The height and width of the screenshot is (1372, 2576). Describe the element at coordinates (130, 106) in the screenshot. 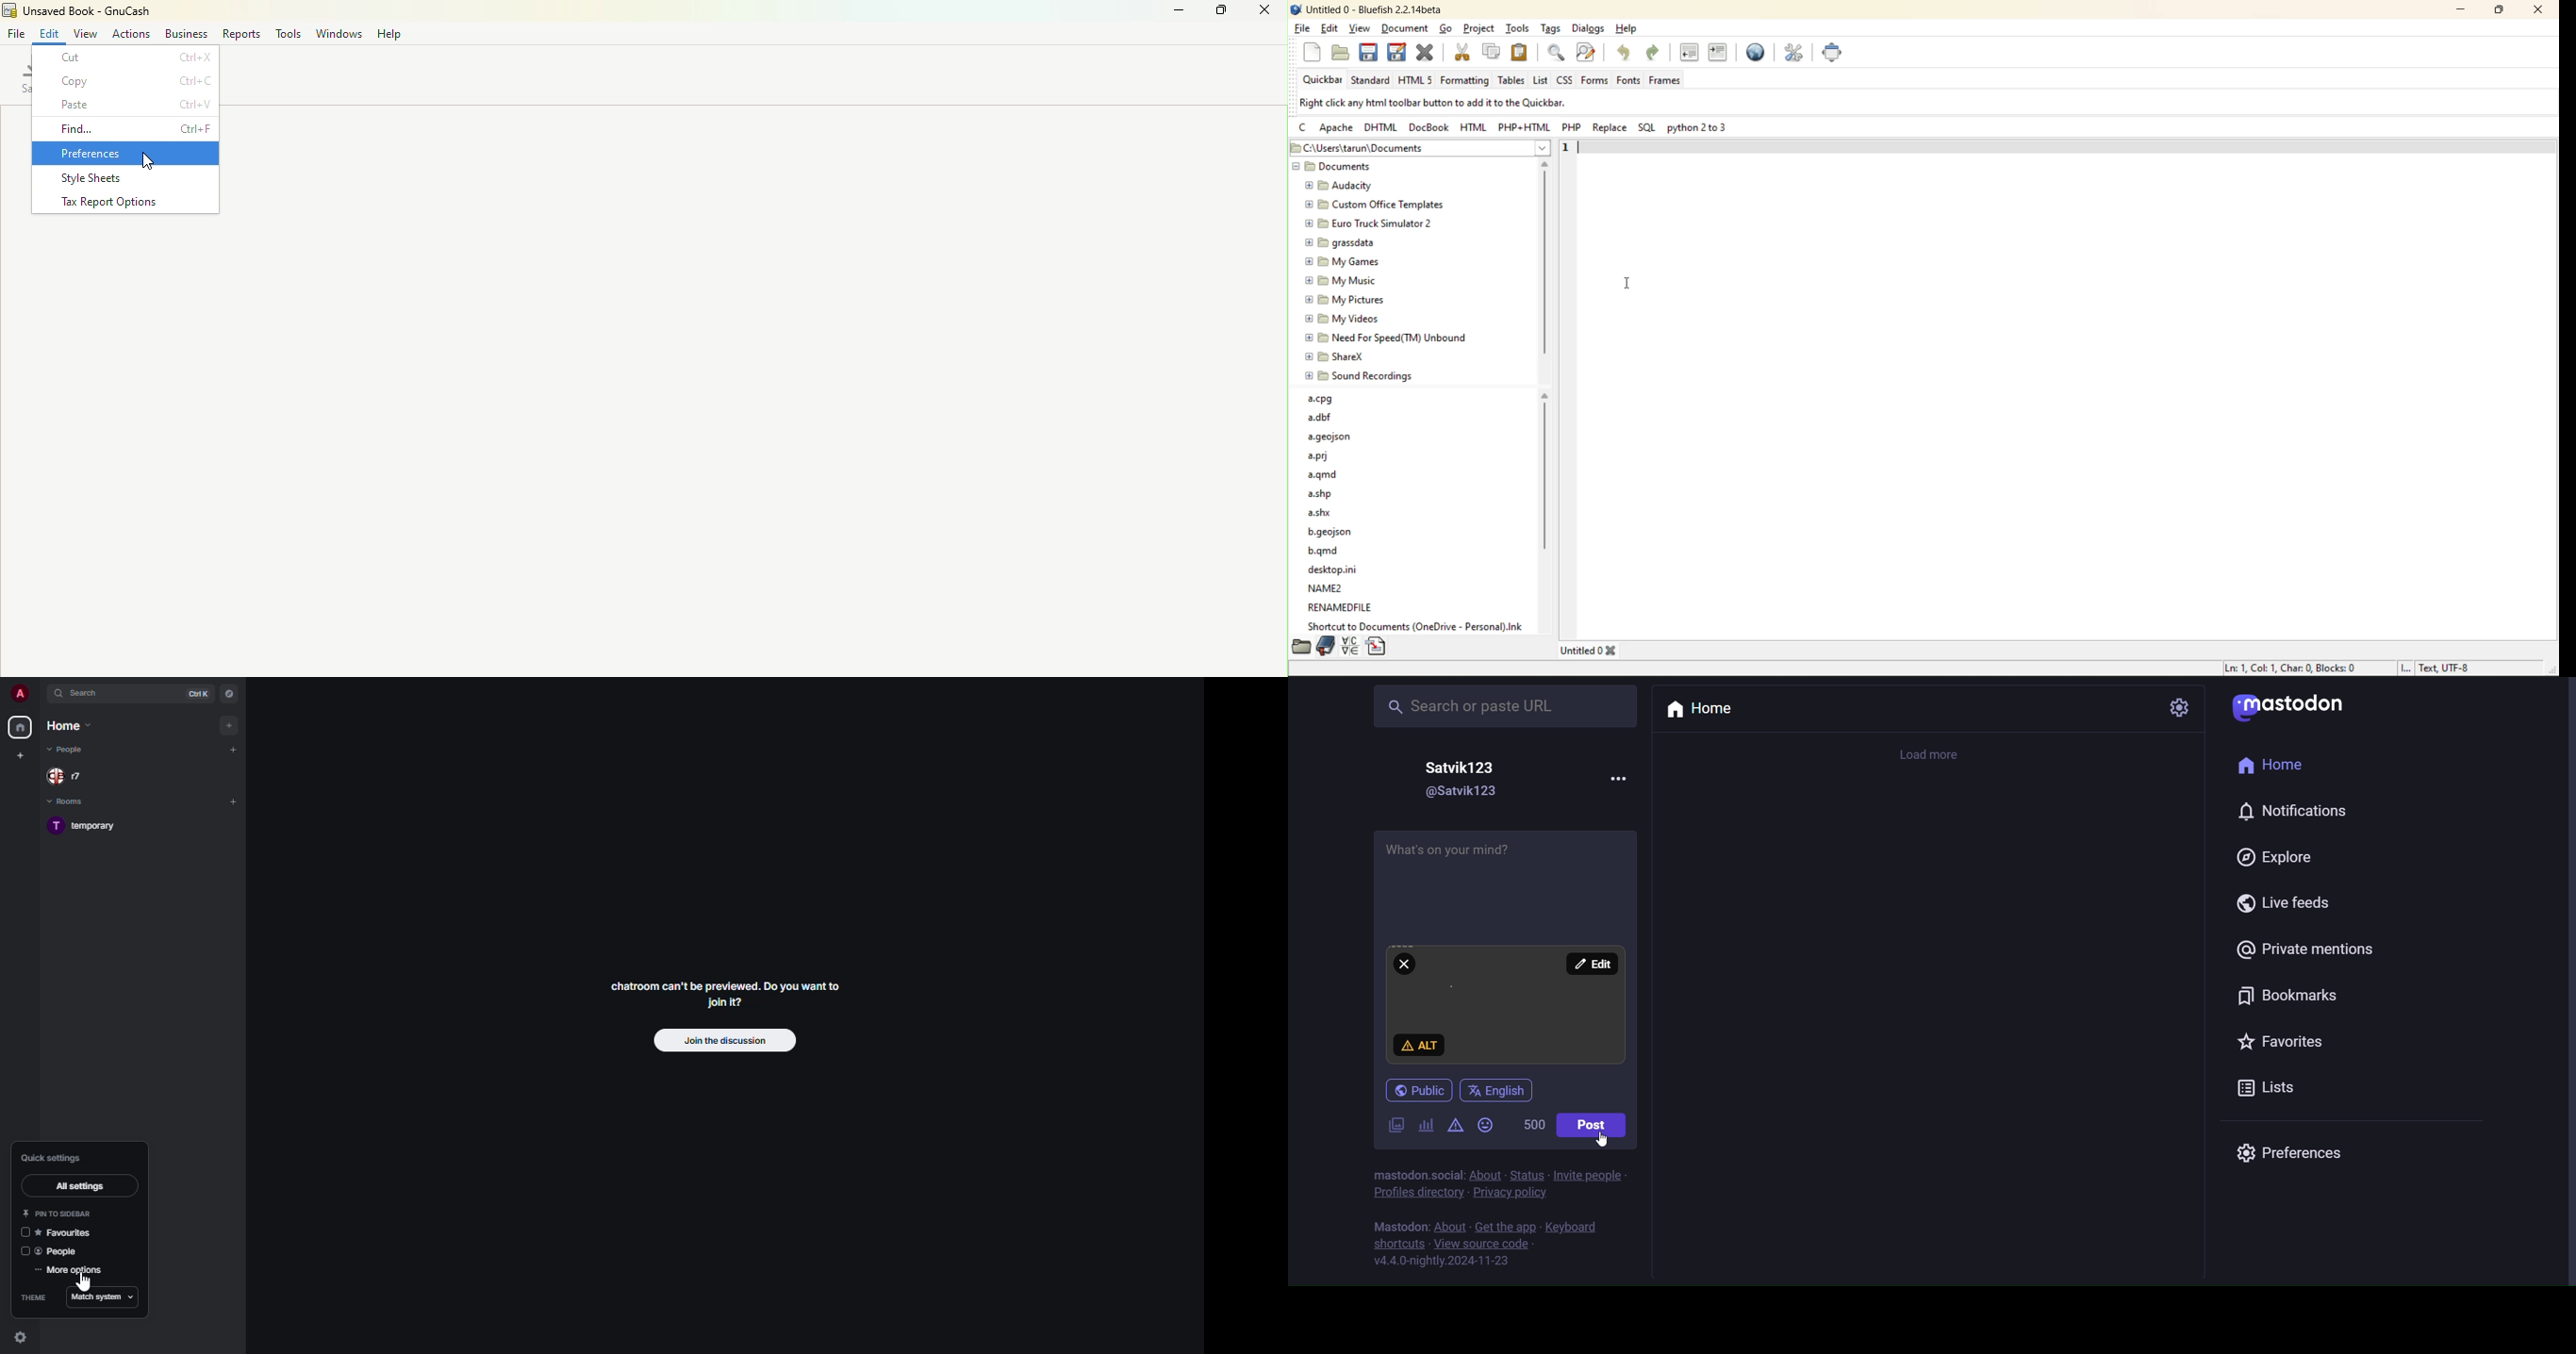

I see `Paste` at that location.